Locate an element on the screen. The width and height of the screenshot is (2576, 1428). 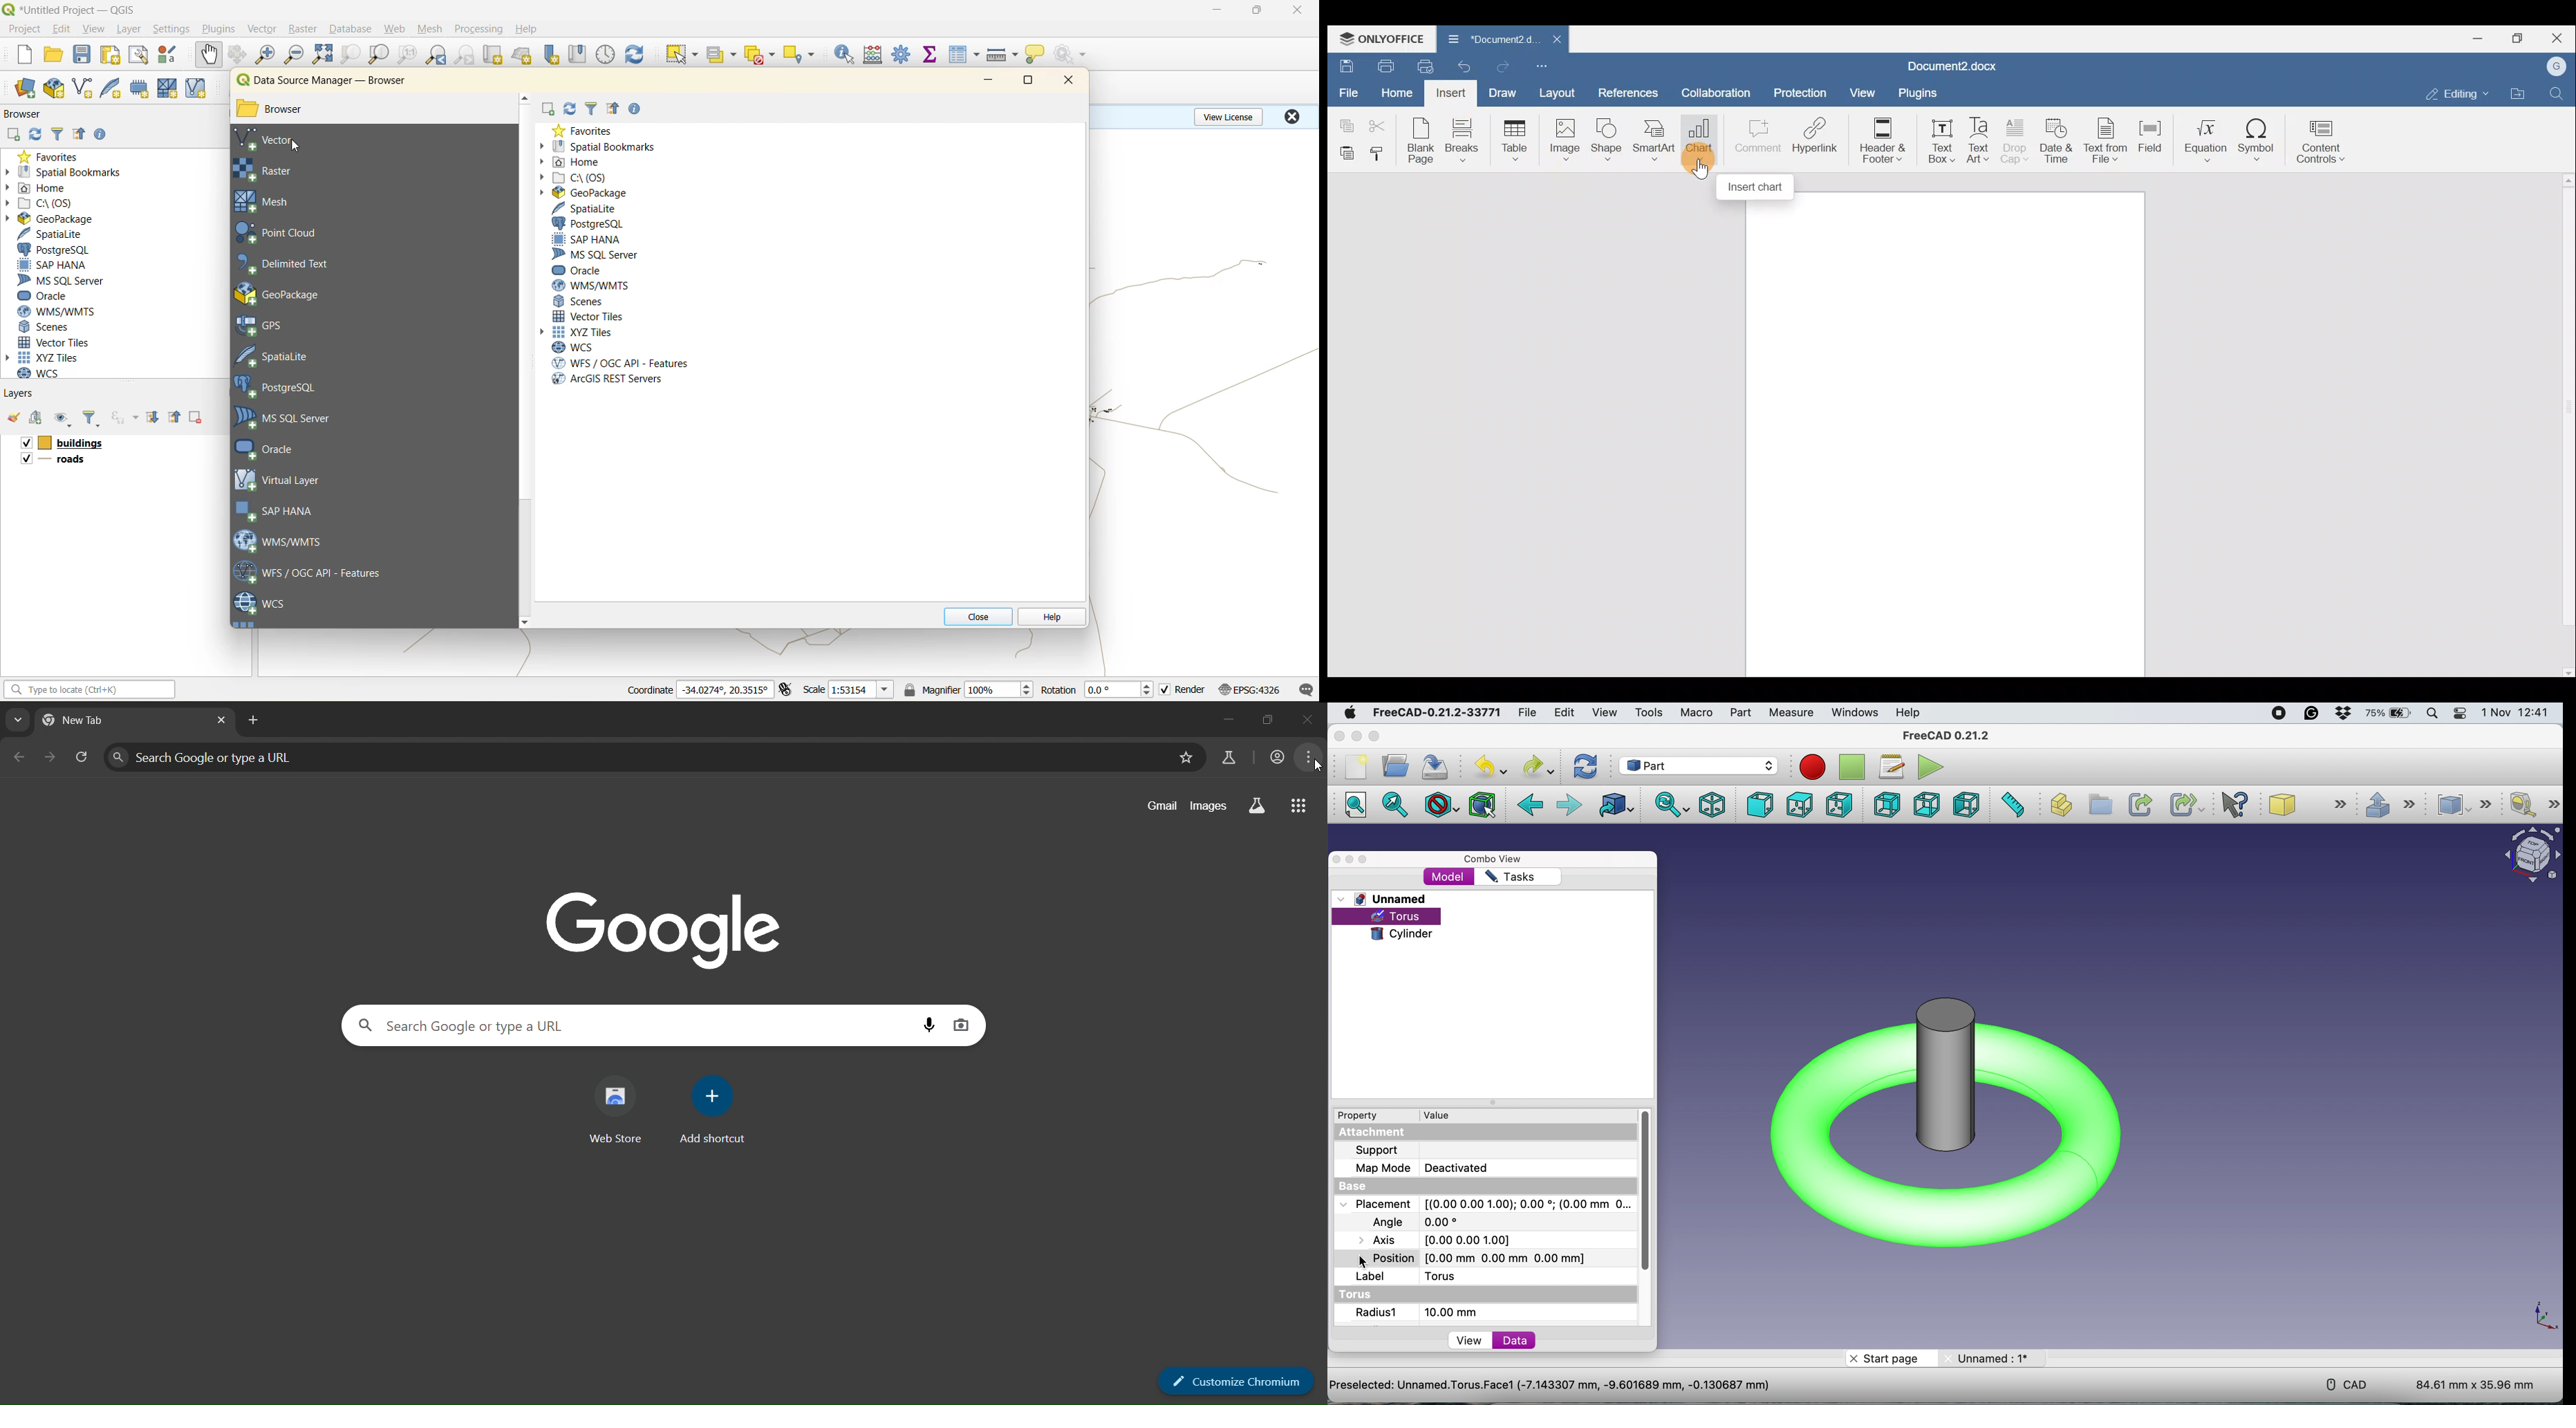
isometric is located at coordinates (1715, 806).